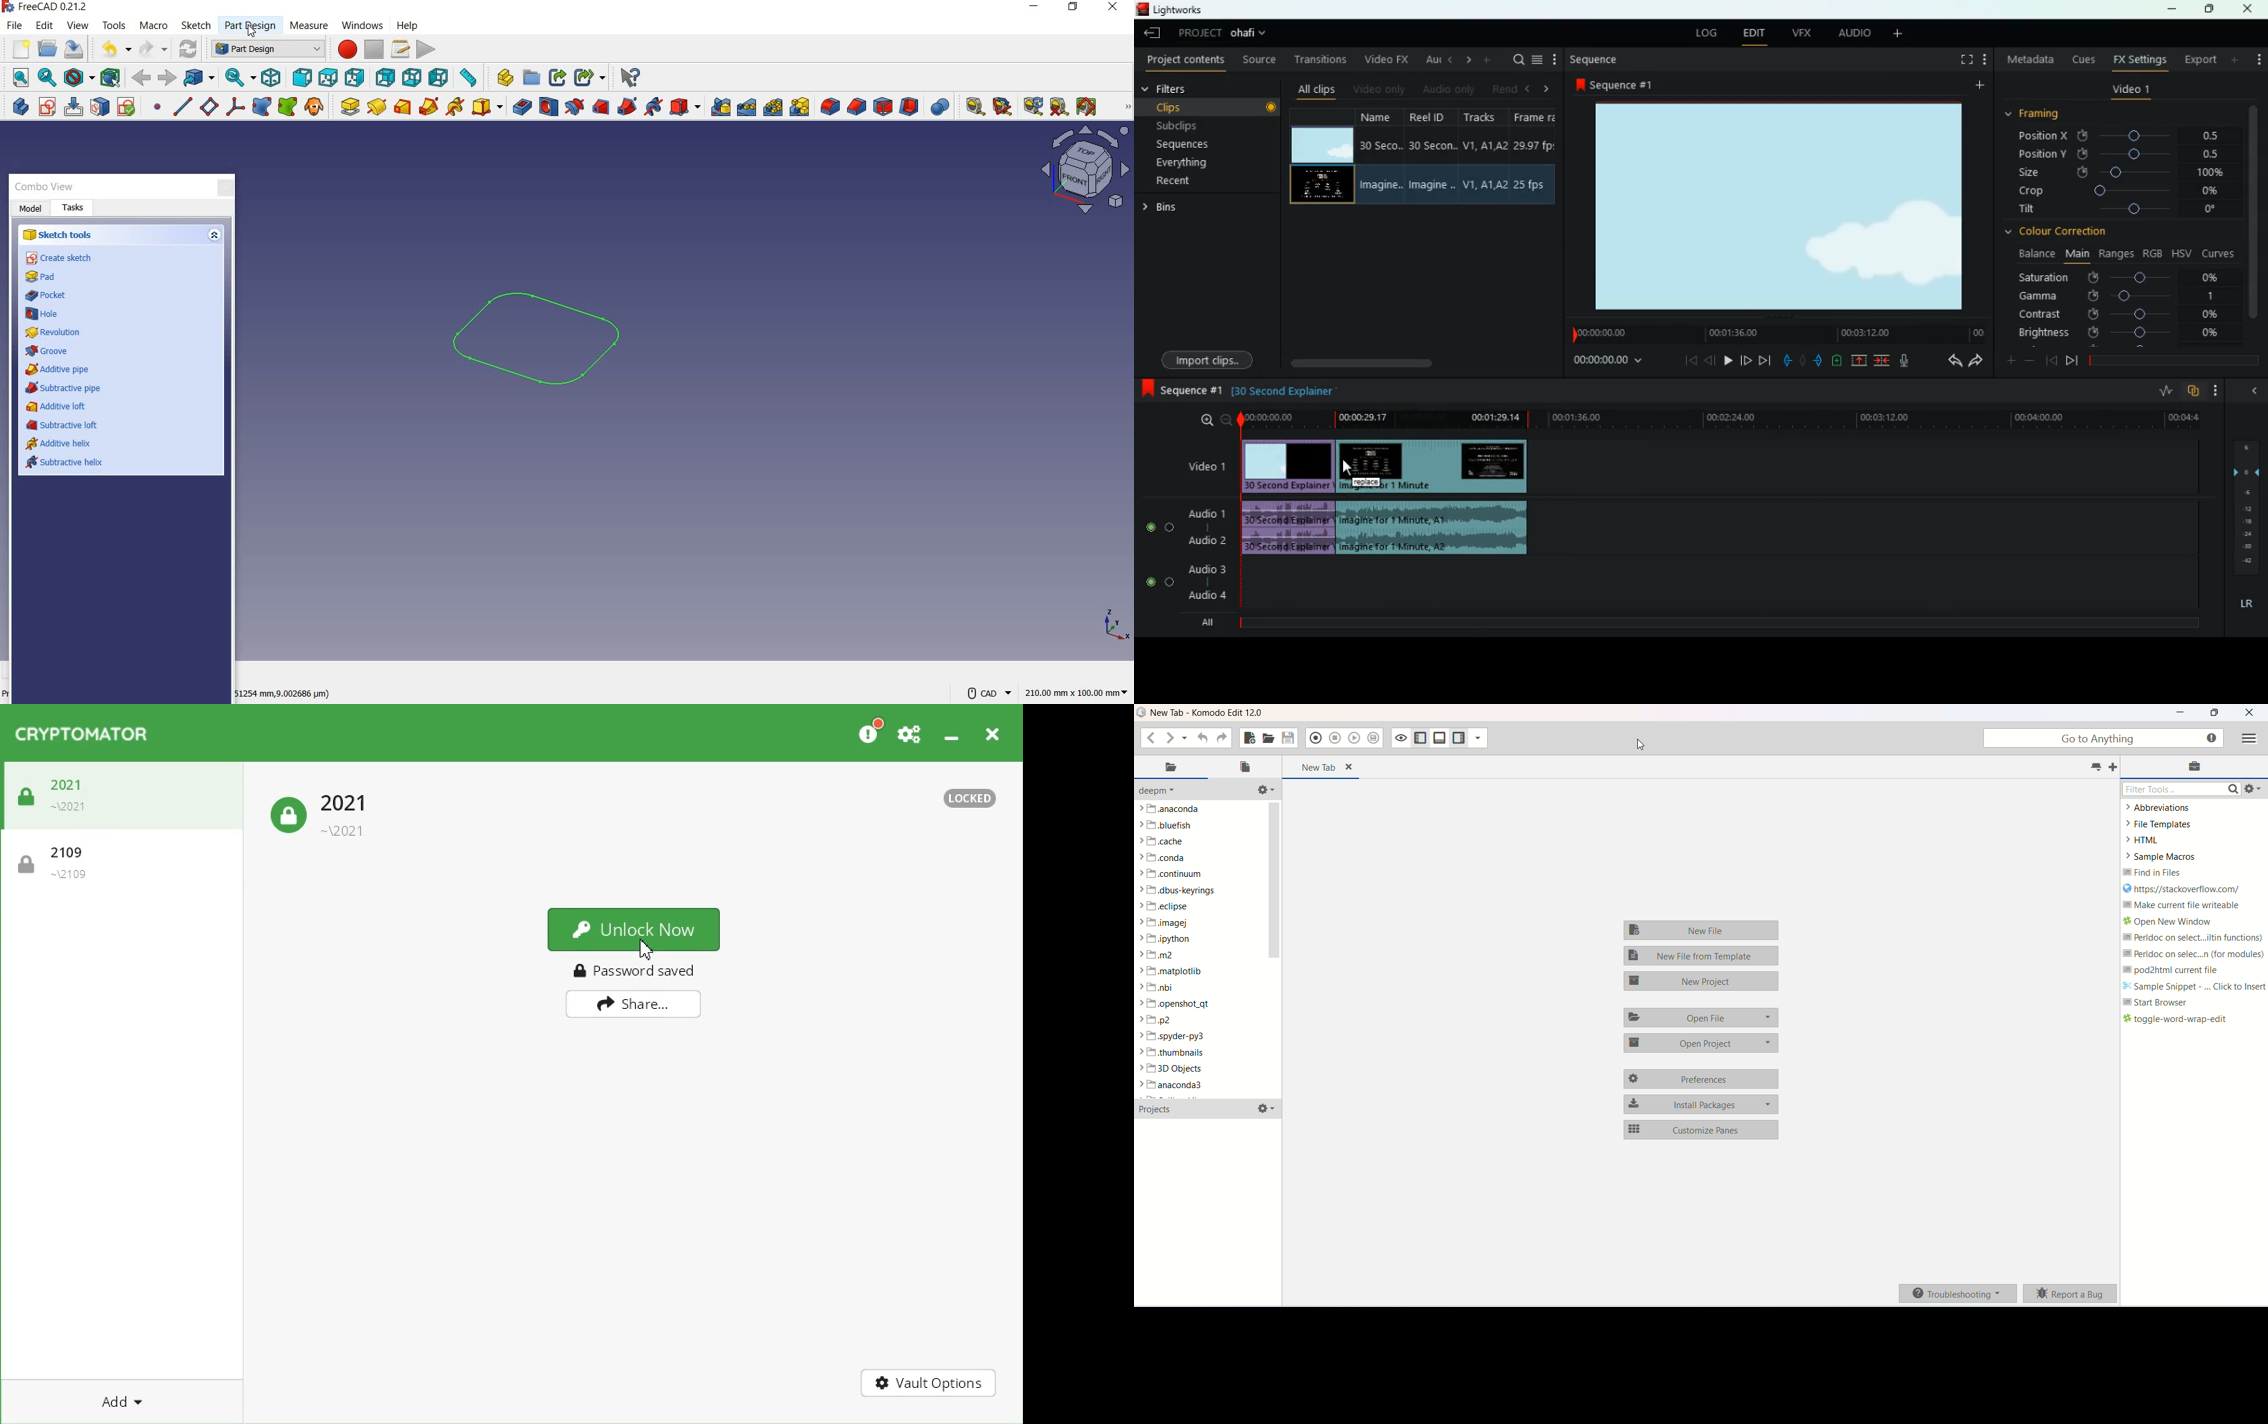 The image size is (2268, 1428). I want to click on edit, so click(1753, 35).